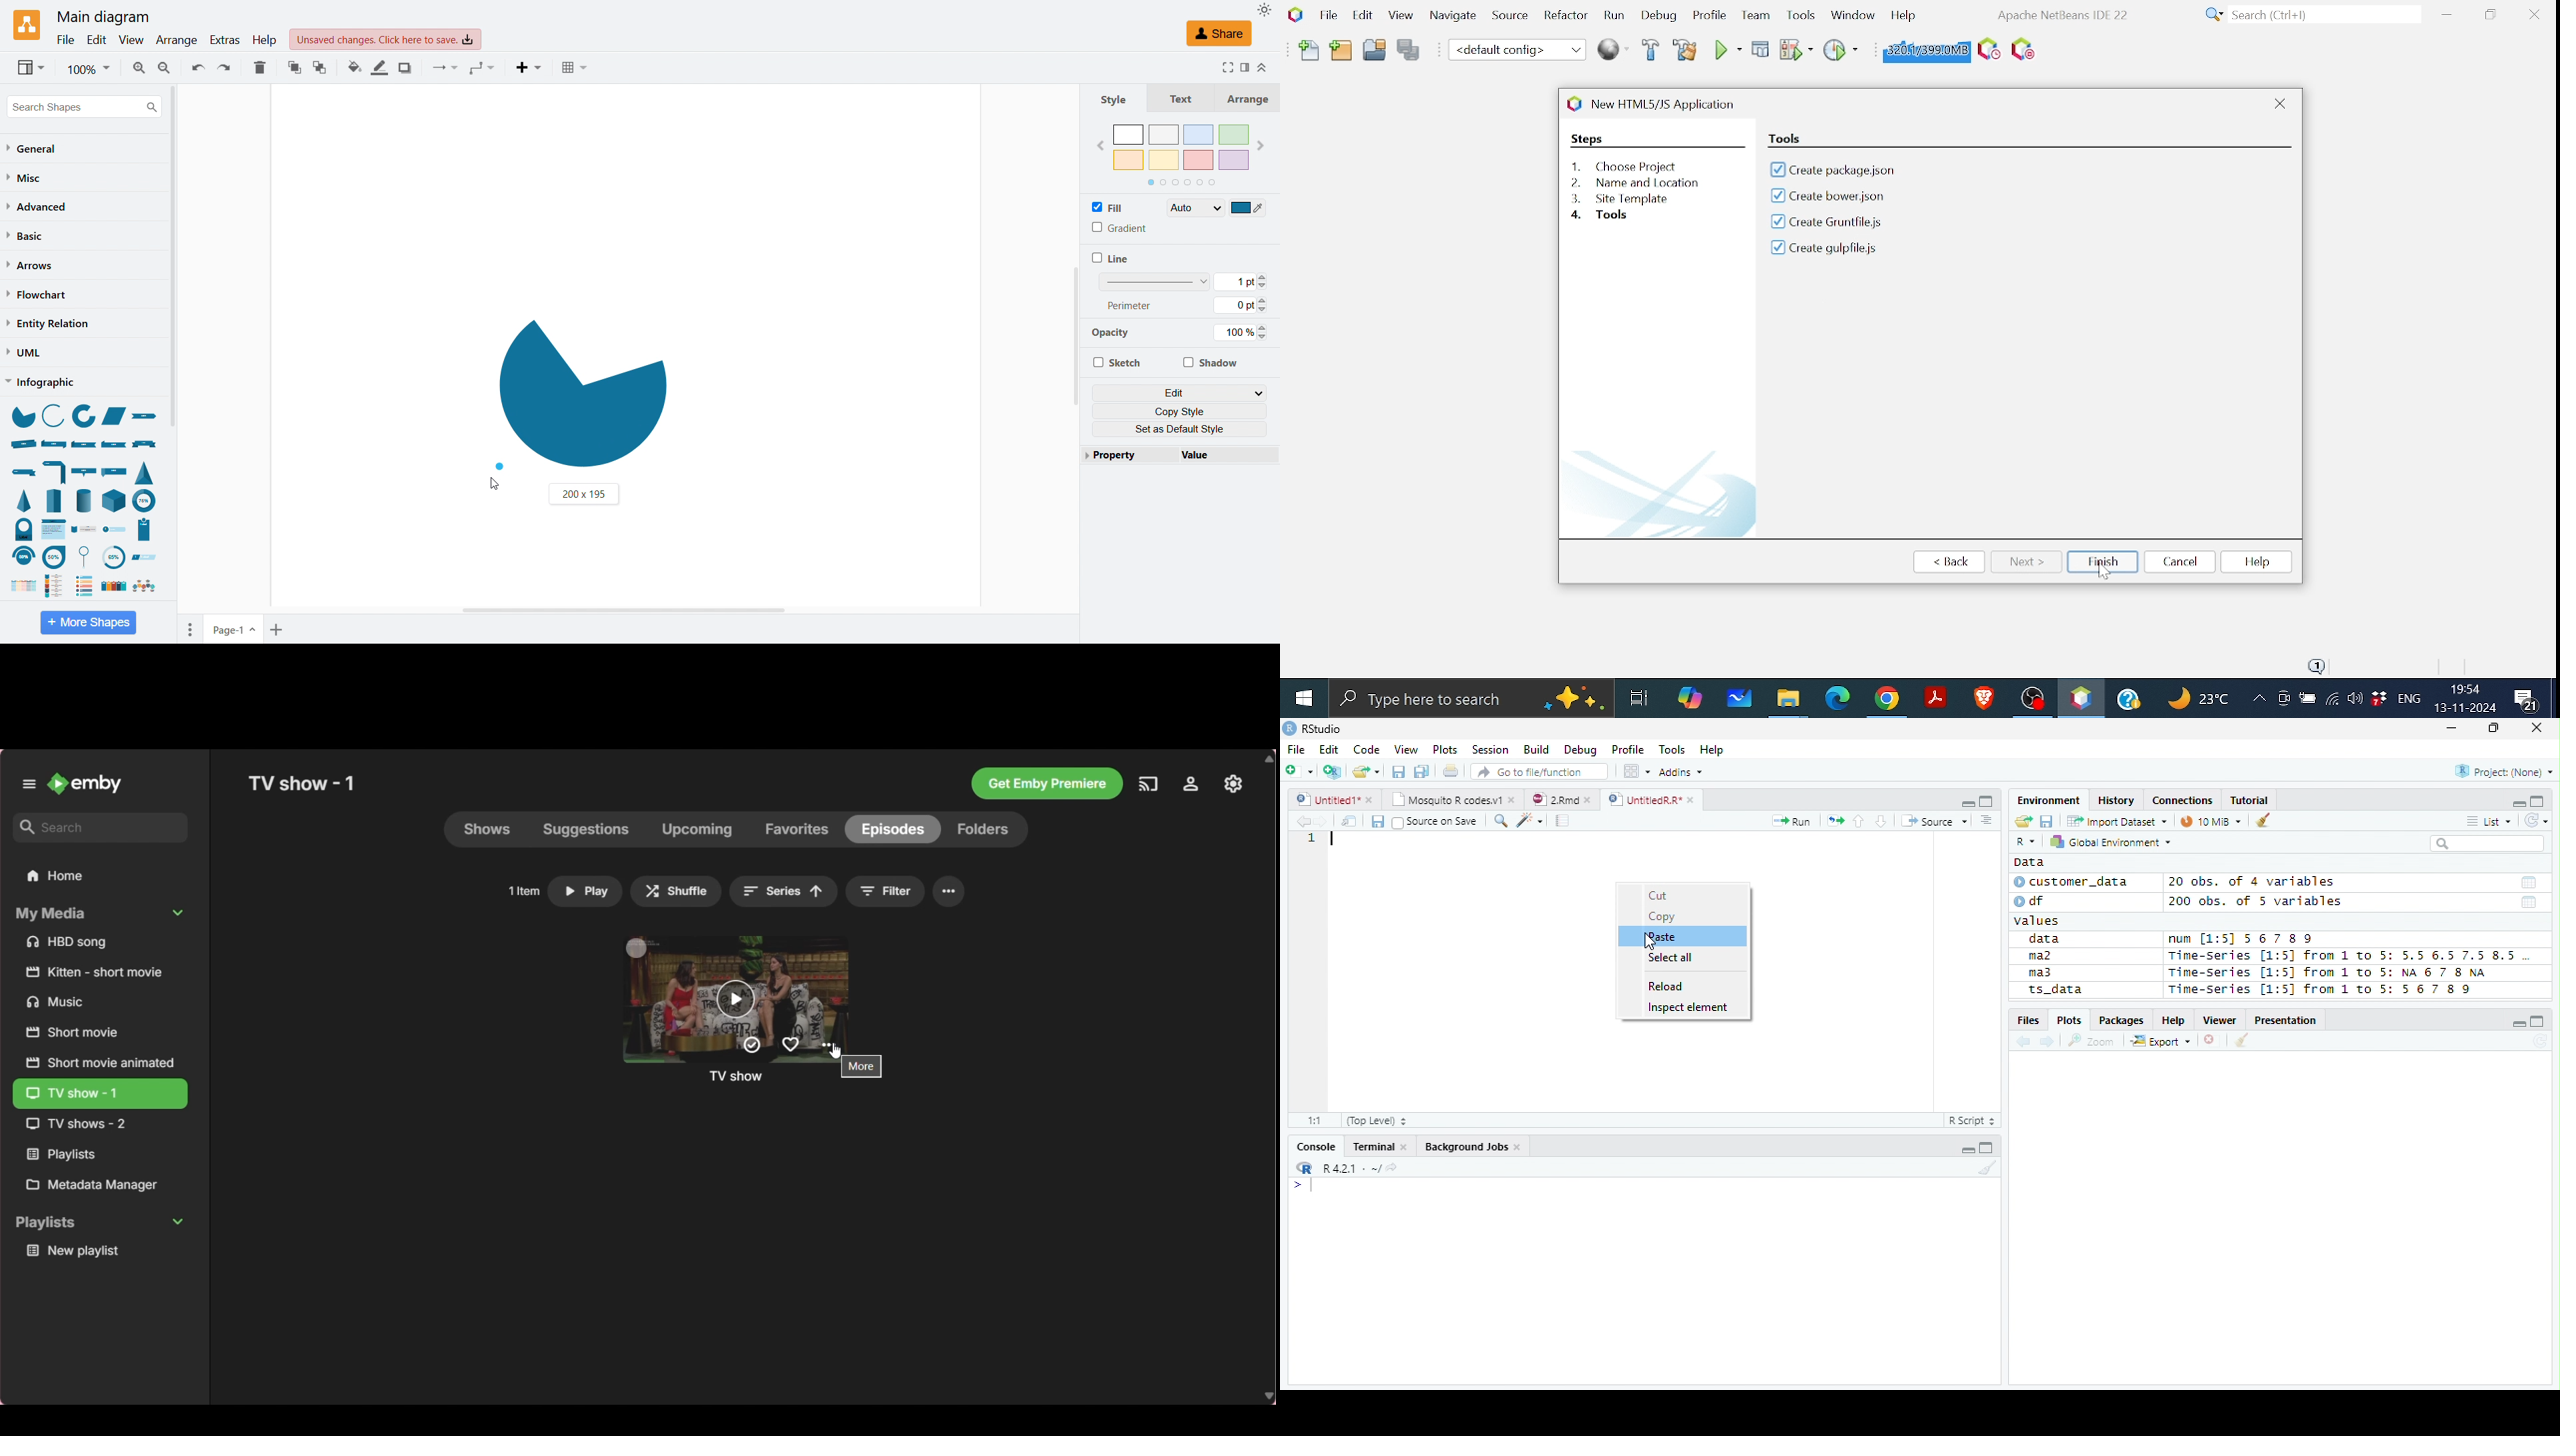 The width and height of the screenshot is (2576, 1456). Describe the element at coordinates (2527, 883) in the screenshot. I see `Date` at that location.